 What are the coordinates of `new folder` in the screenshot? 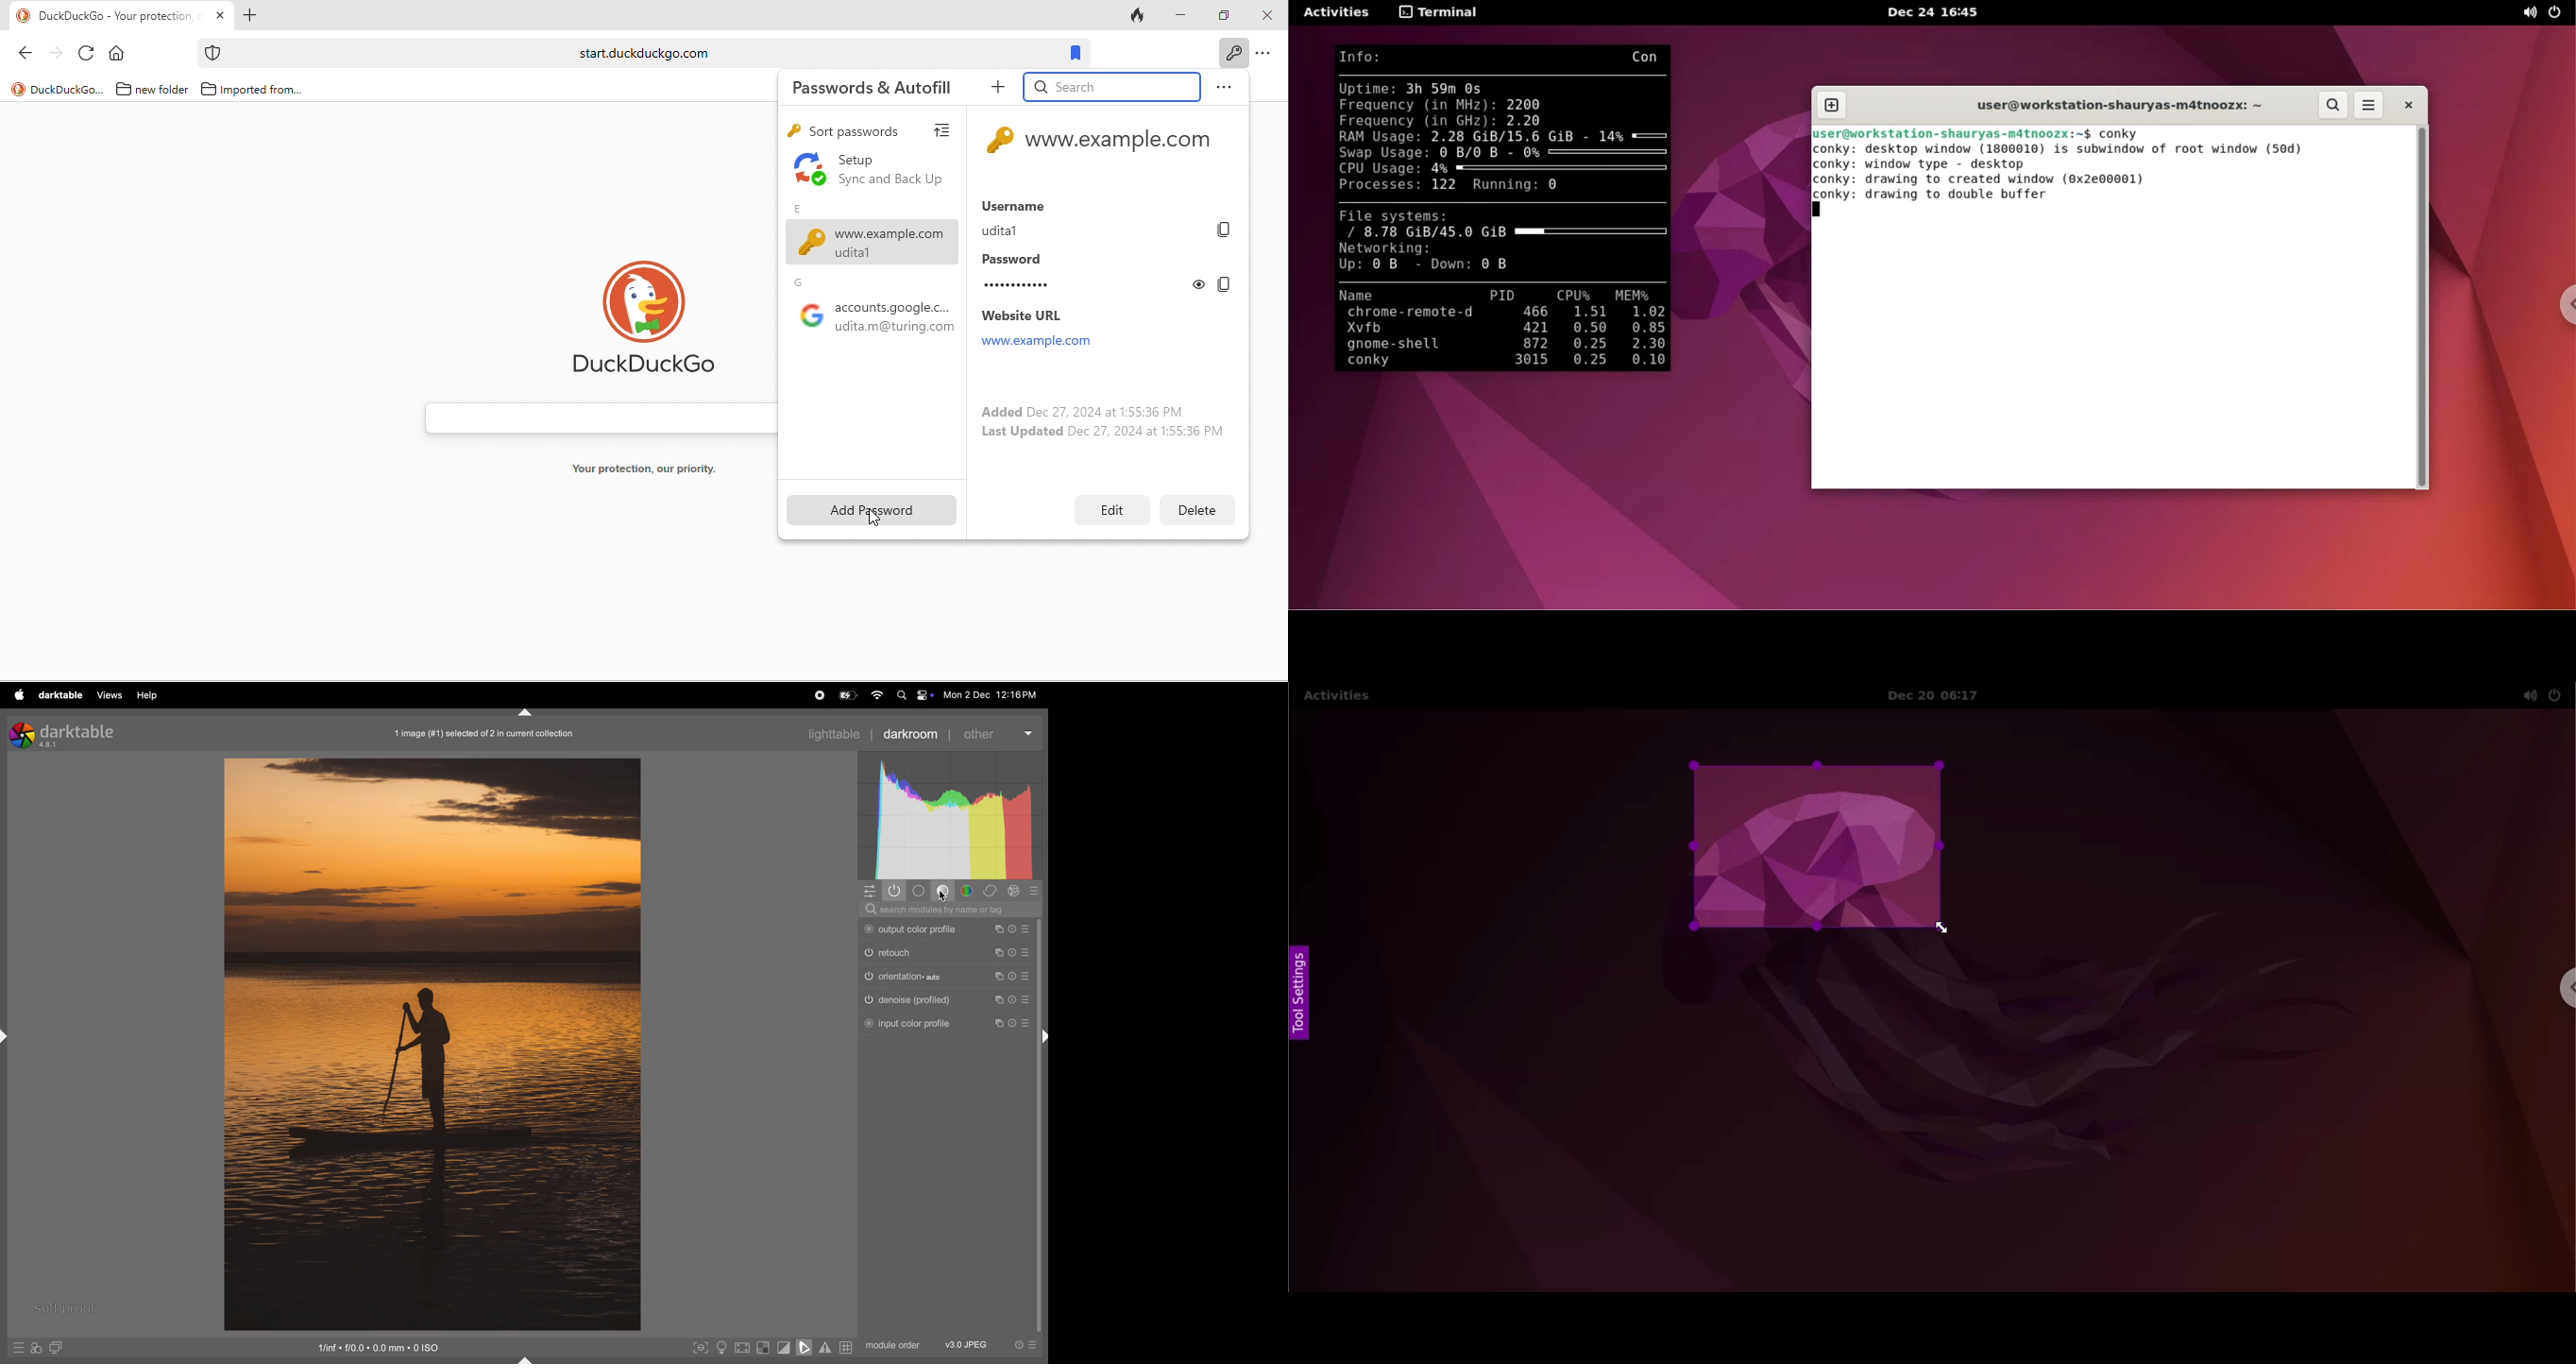 It's located at (163, 91).